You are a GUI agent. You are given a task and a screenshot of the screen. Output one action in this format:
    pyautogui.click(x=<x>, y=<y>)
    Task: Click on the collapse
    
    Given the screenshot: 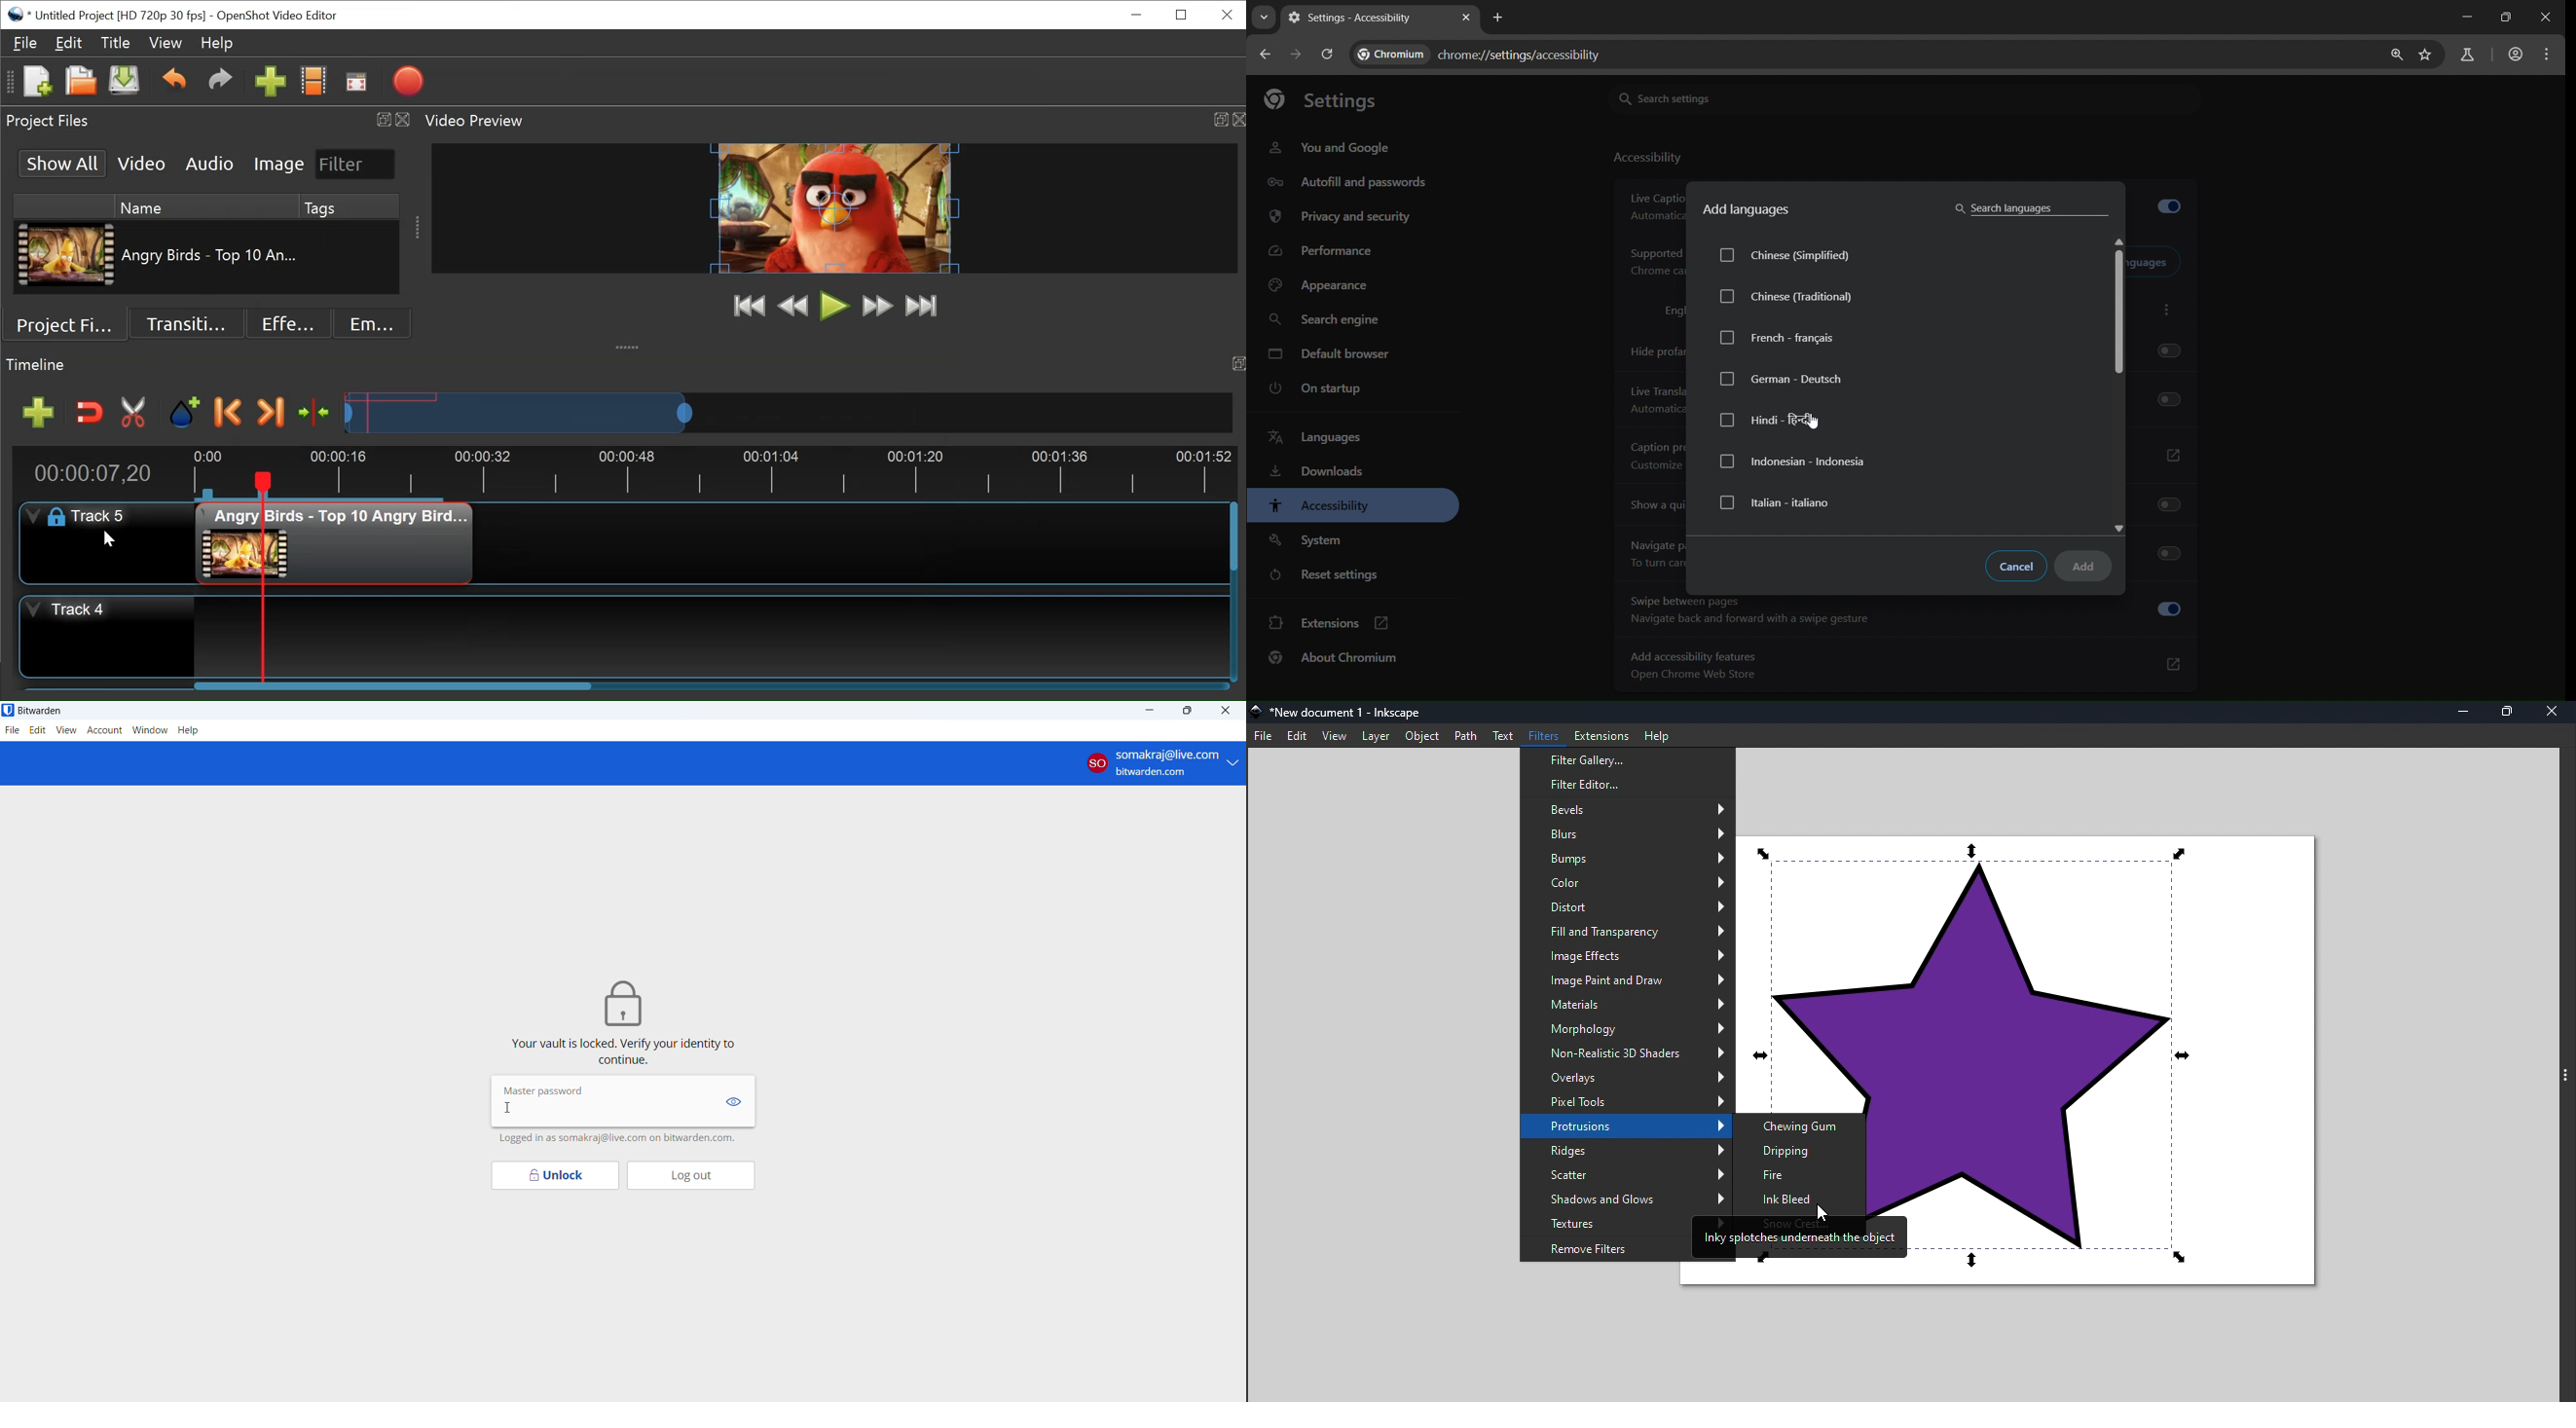 What is the action you would take?
    pyautogui.click(x=630, y=345)
    